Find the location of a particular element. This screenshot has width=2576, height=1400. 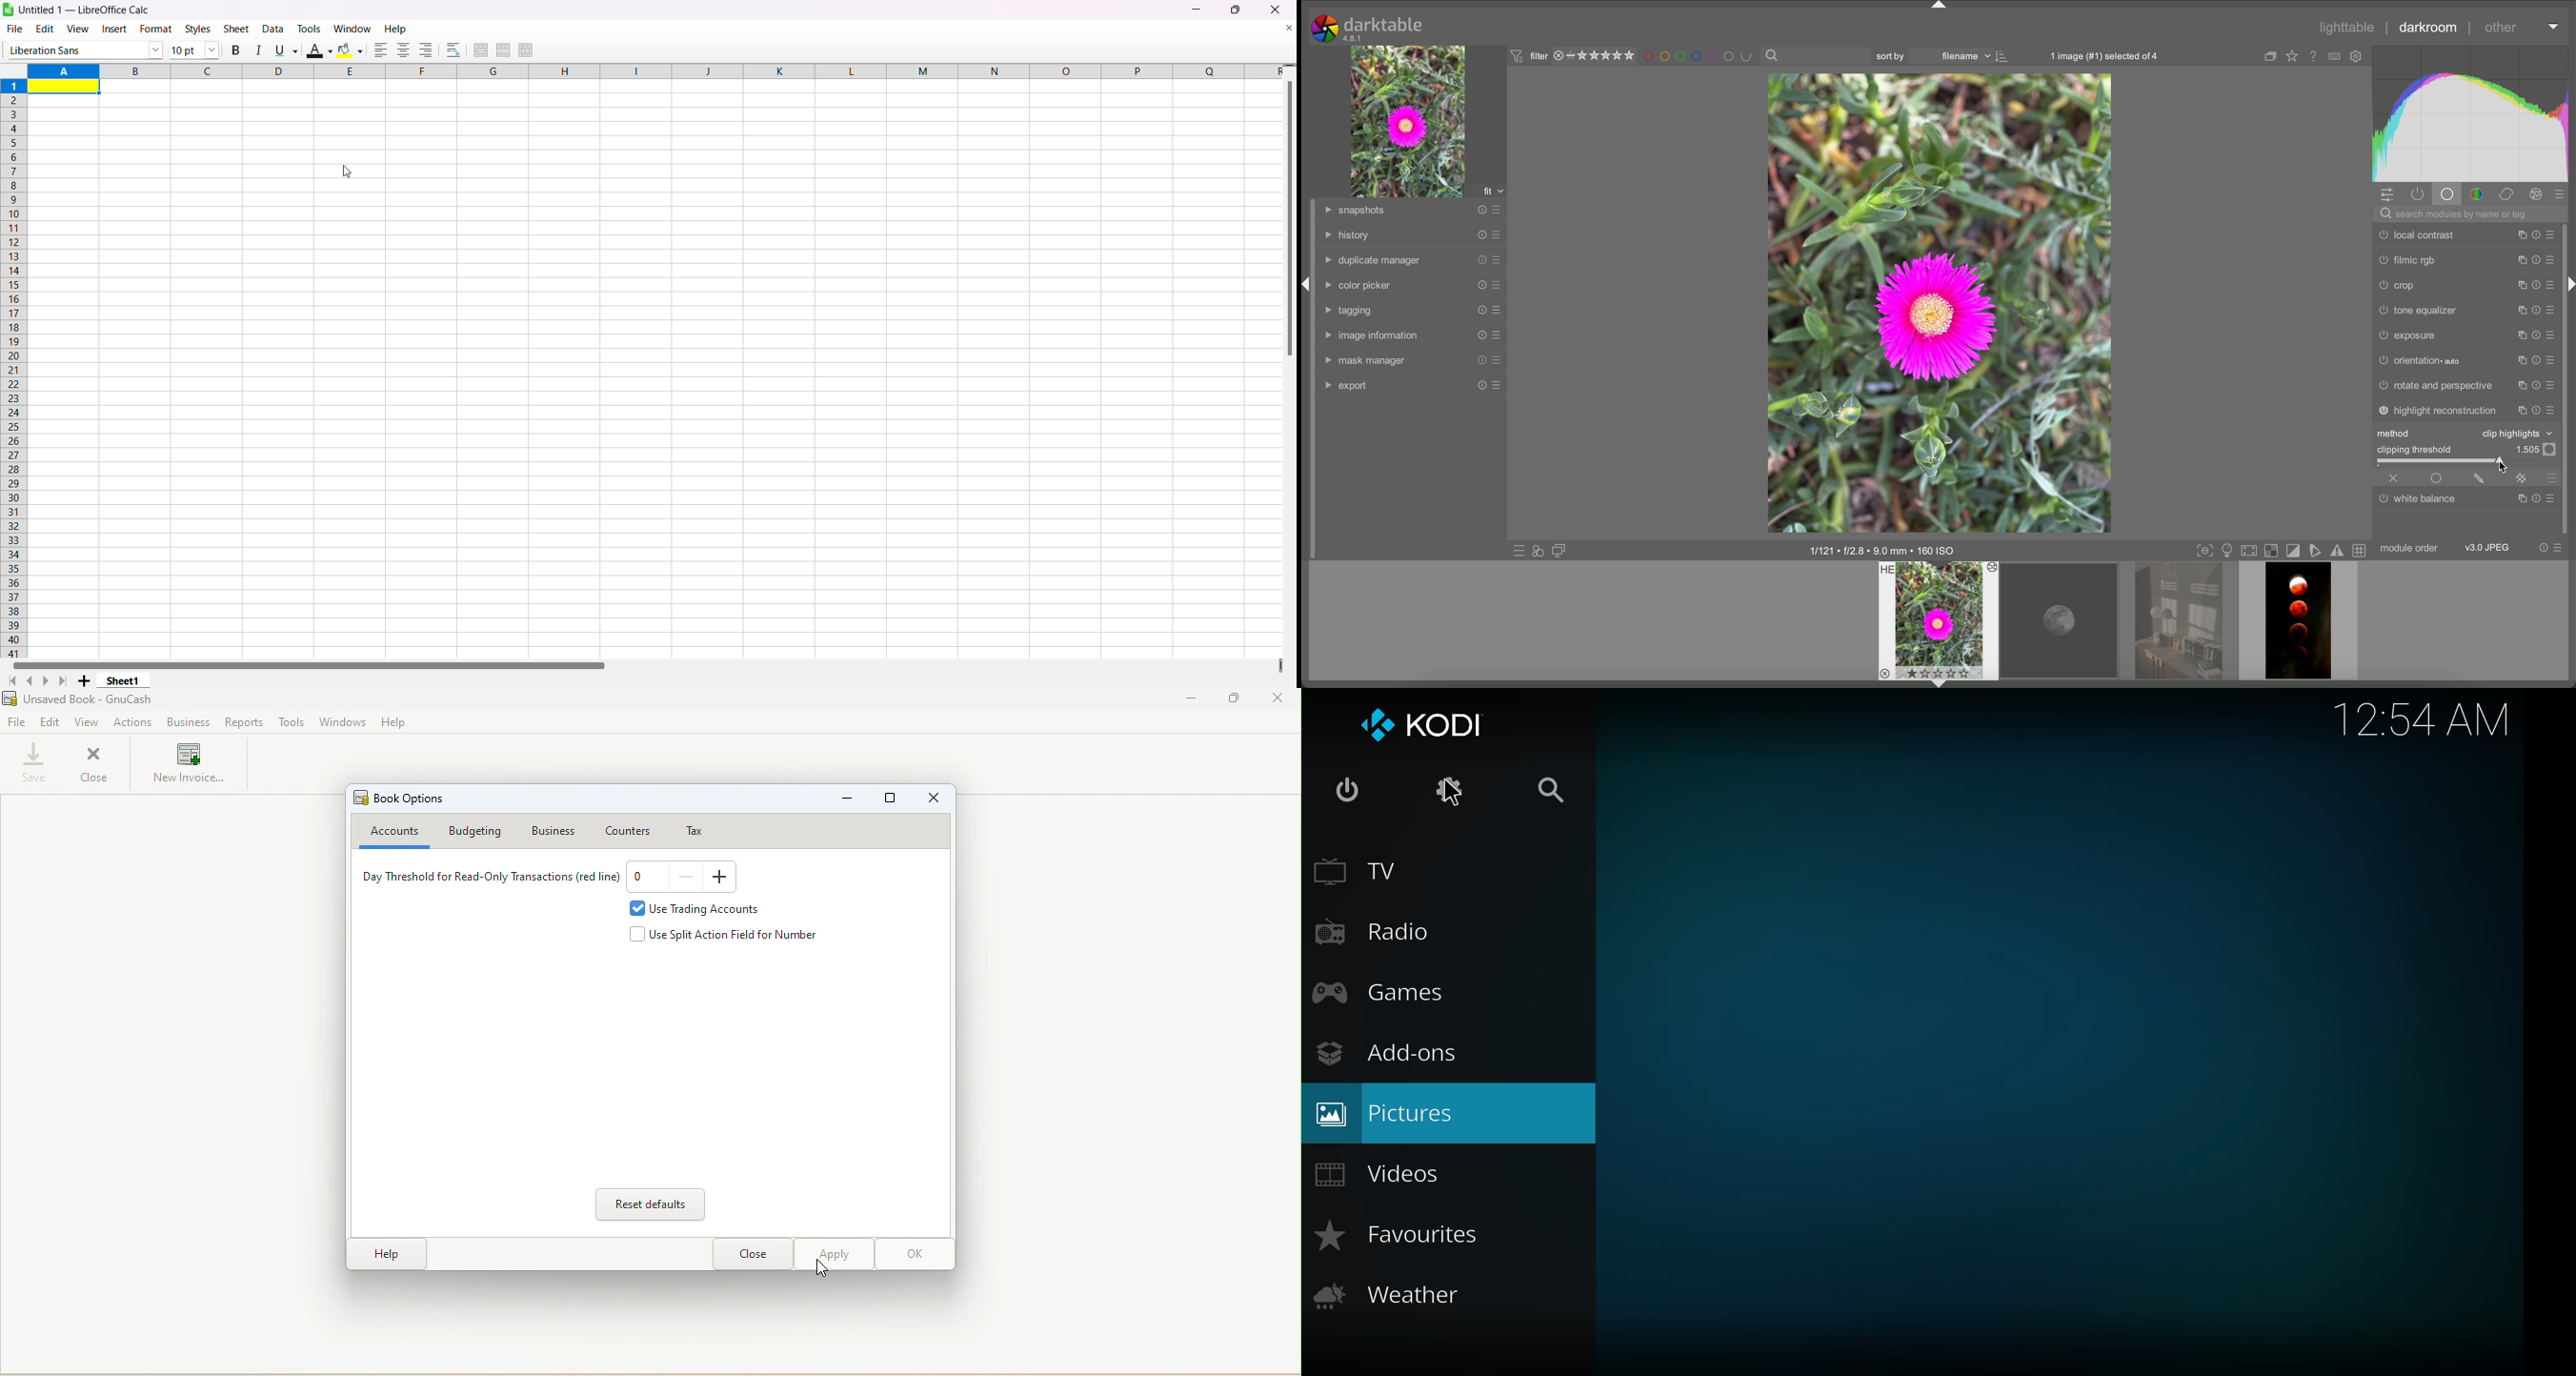

module order is located at coordinates (2411, 548).